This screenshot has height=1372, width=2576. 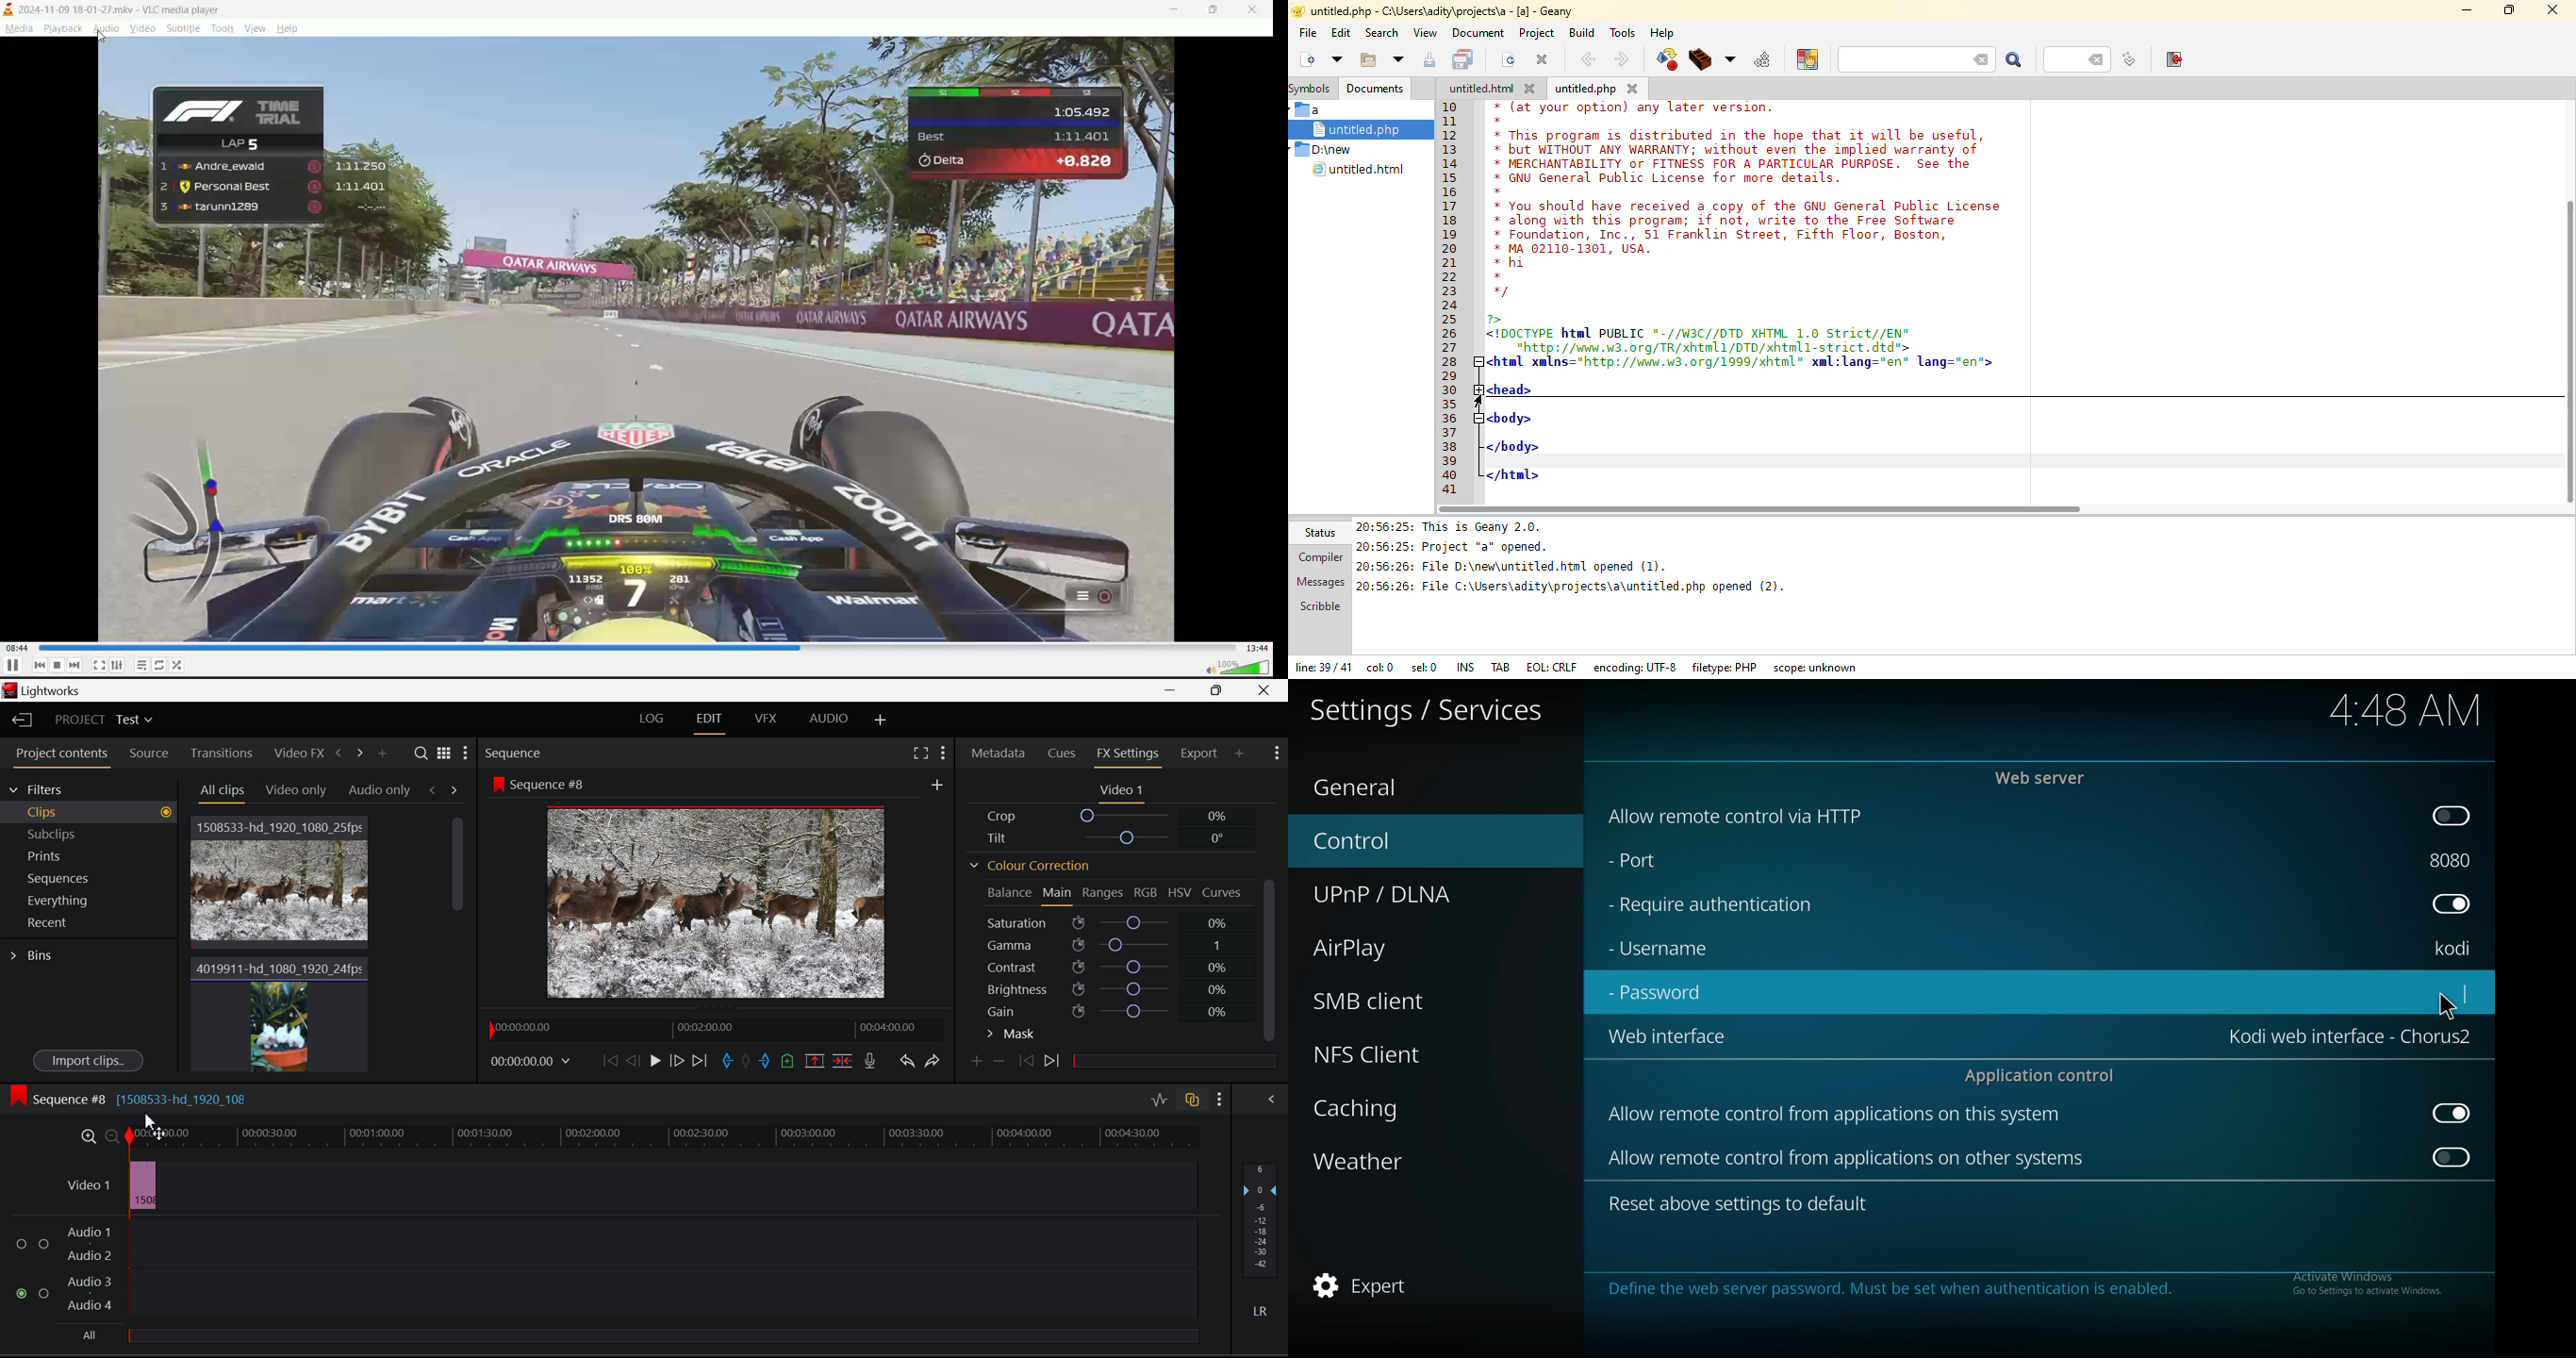 I want to click on collapse, so click(x=1480, y=417).